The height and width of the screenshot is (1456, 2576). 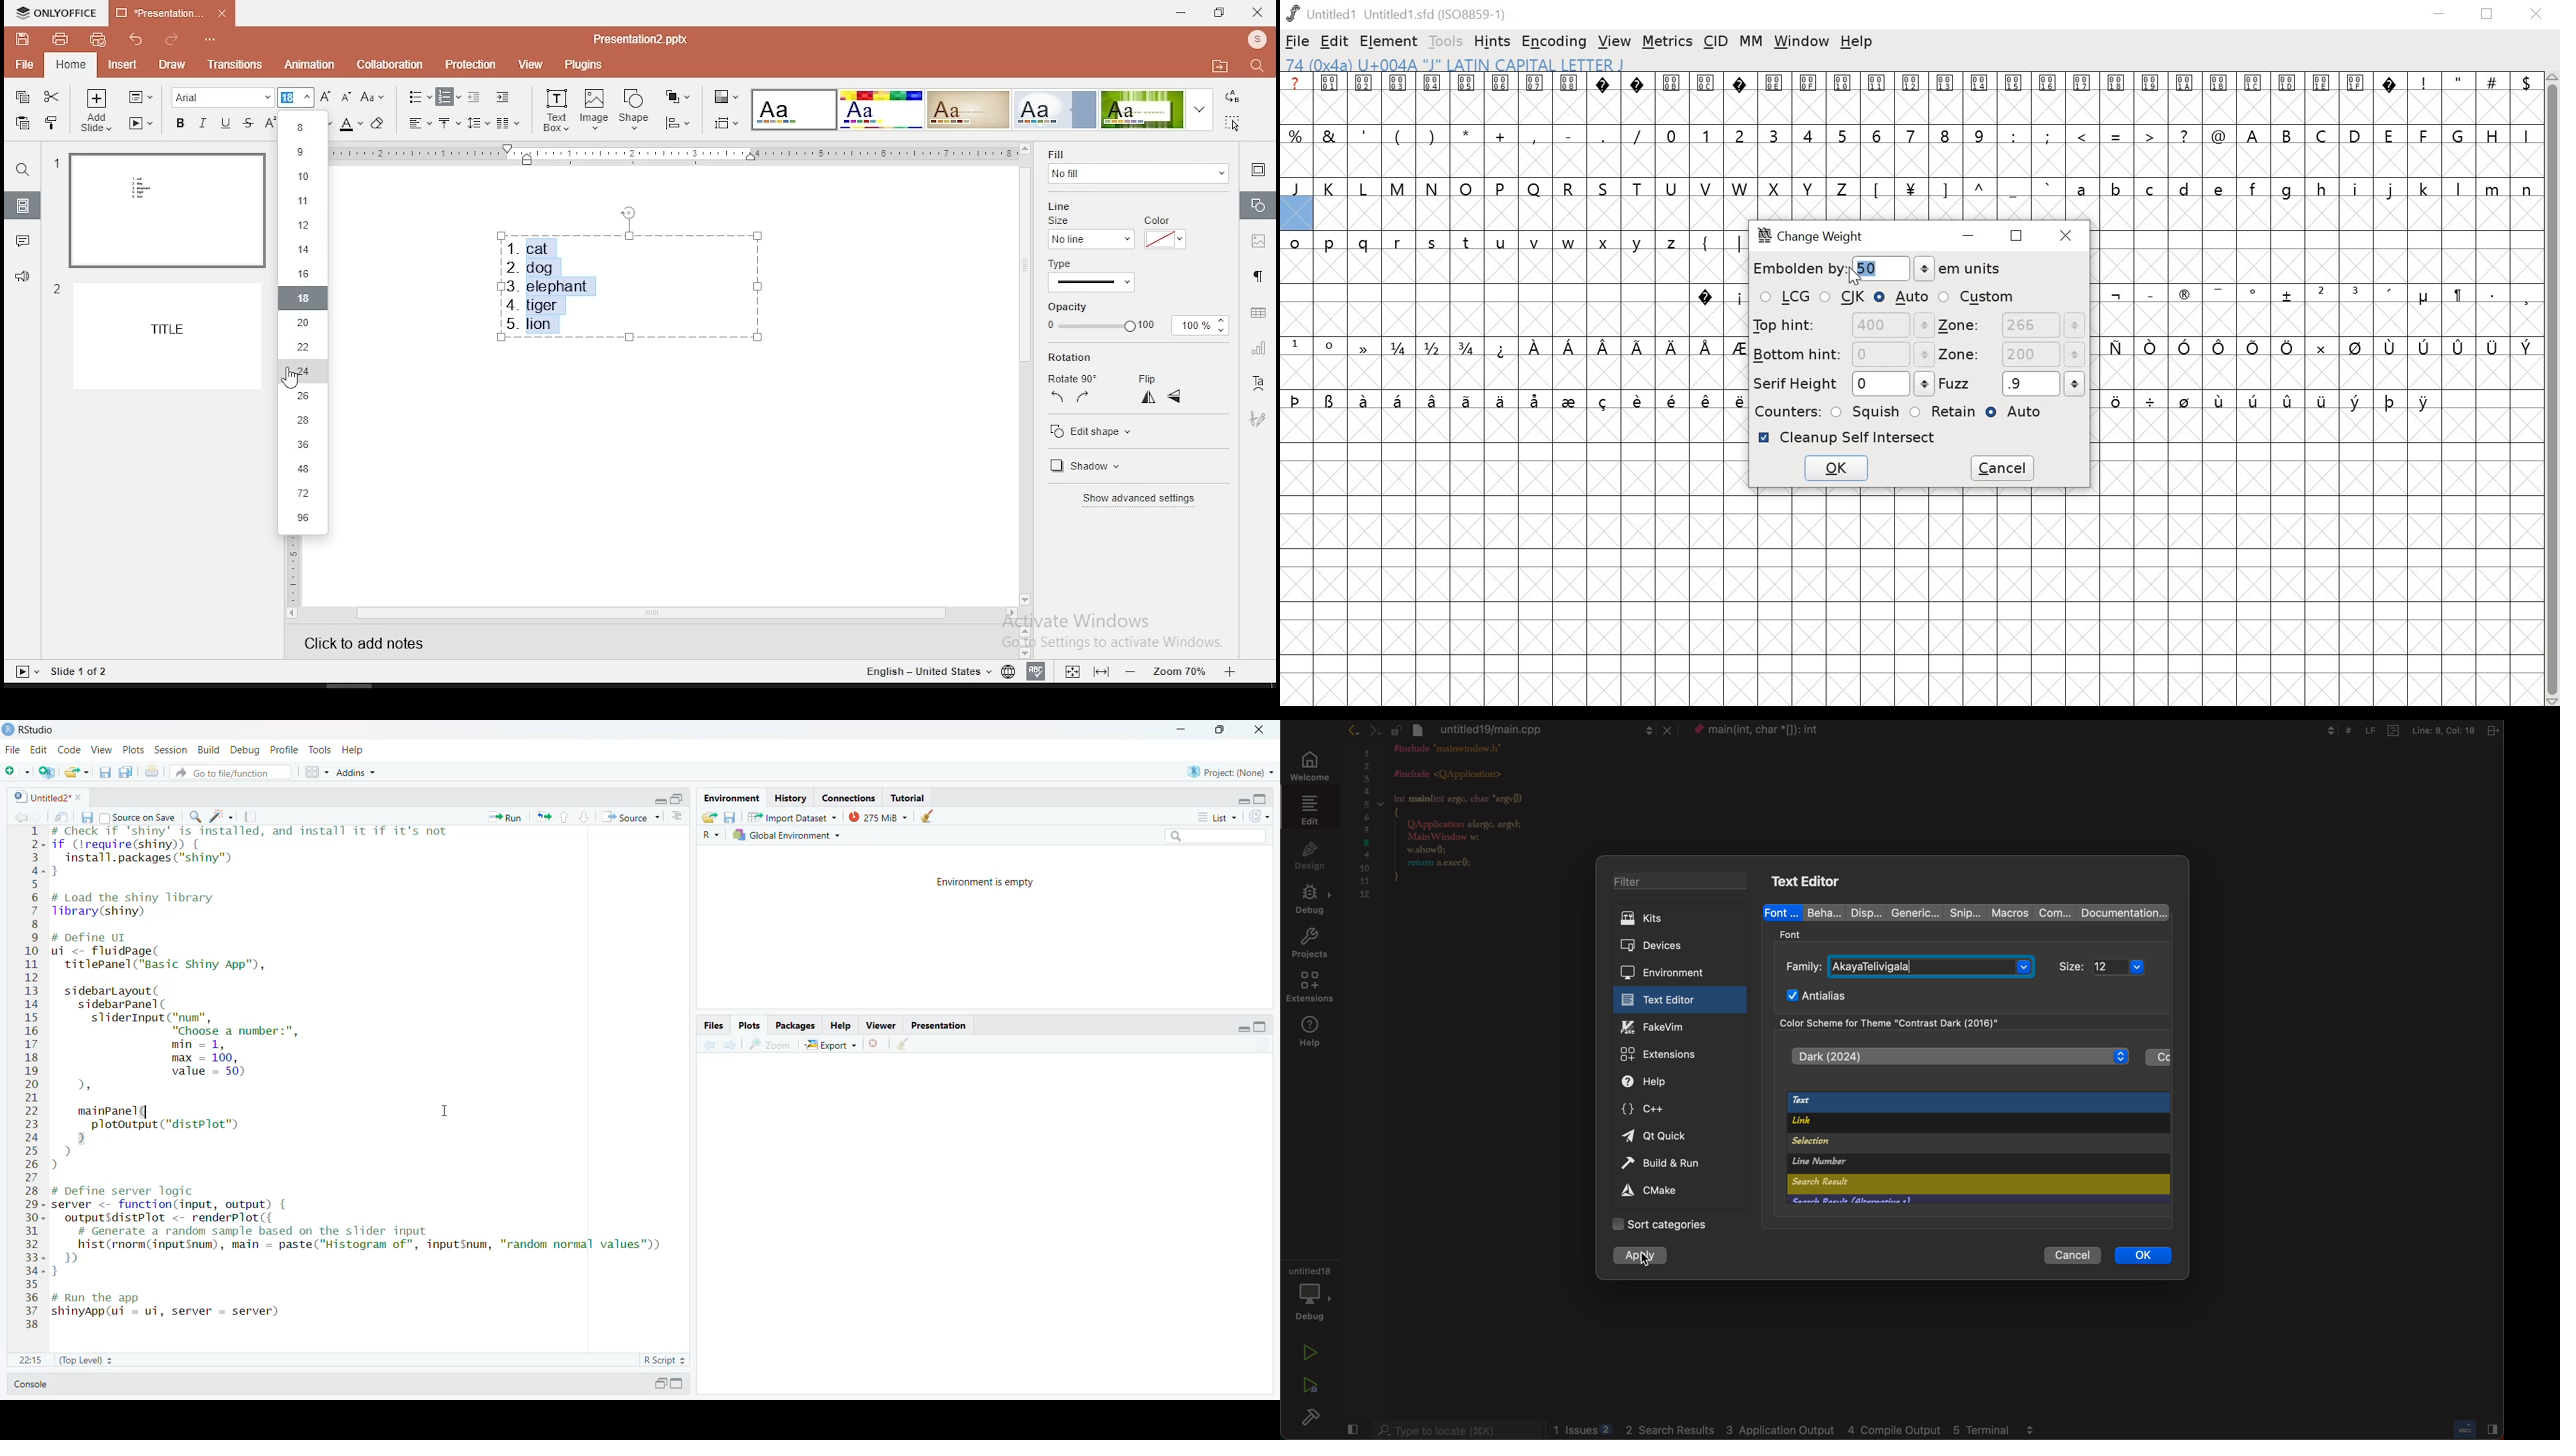 I want to click on cursor, so click(x=446, y=1110).